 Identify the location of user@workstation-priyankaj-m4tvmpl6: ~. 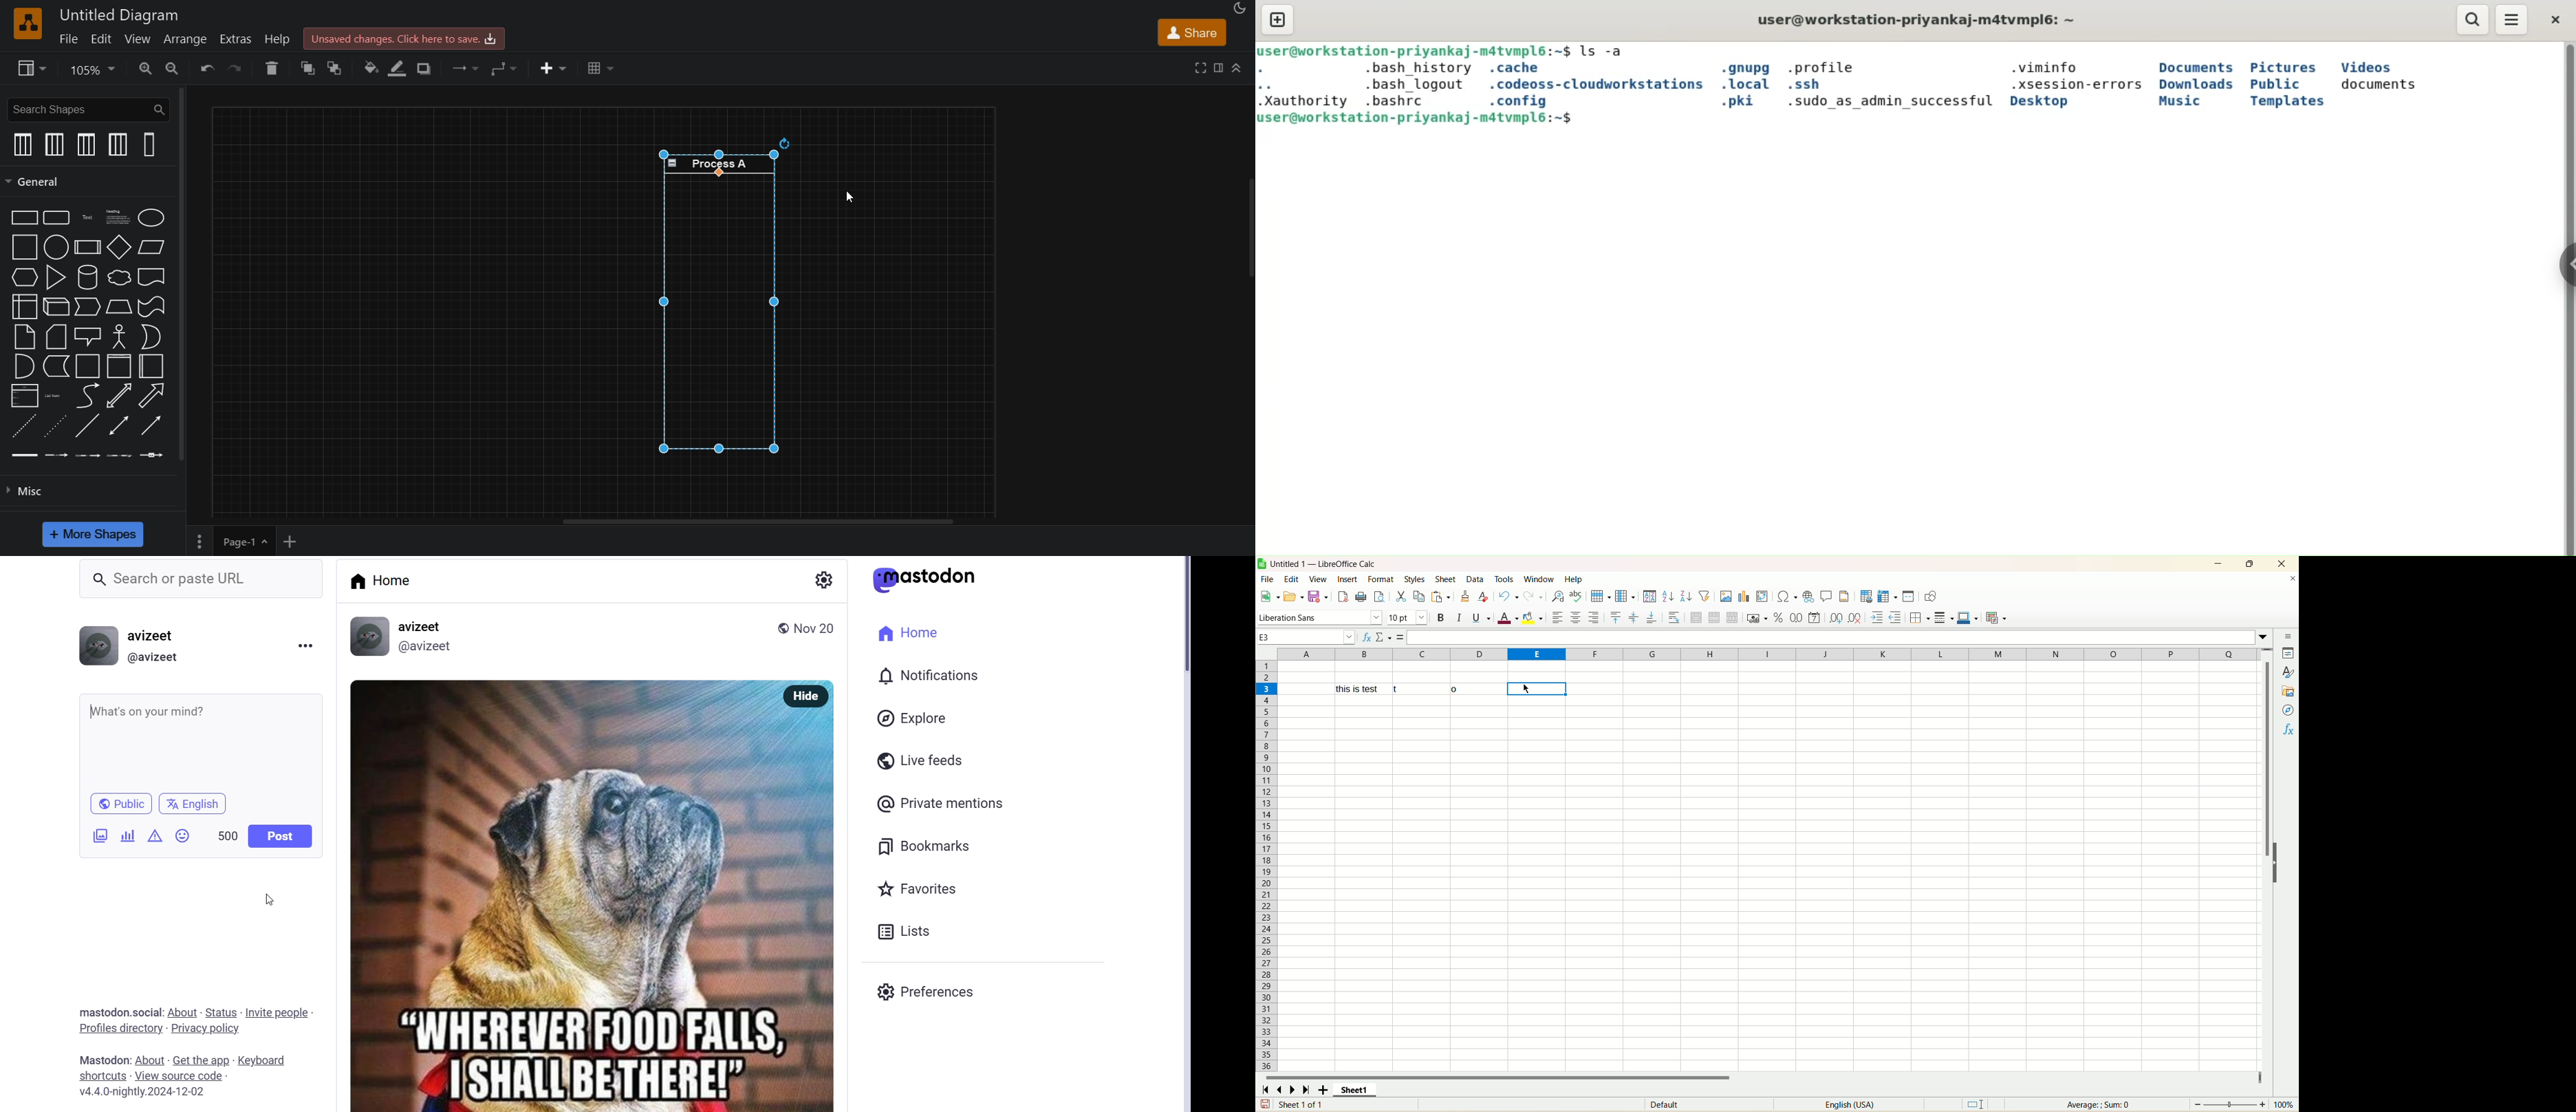
(1920, 20).